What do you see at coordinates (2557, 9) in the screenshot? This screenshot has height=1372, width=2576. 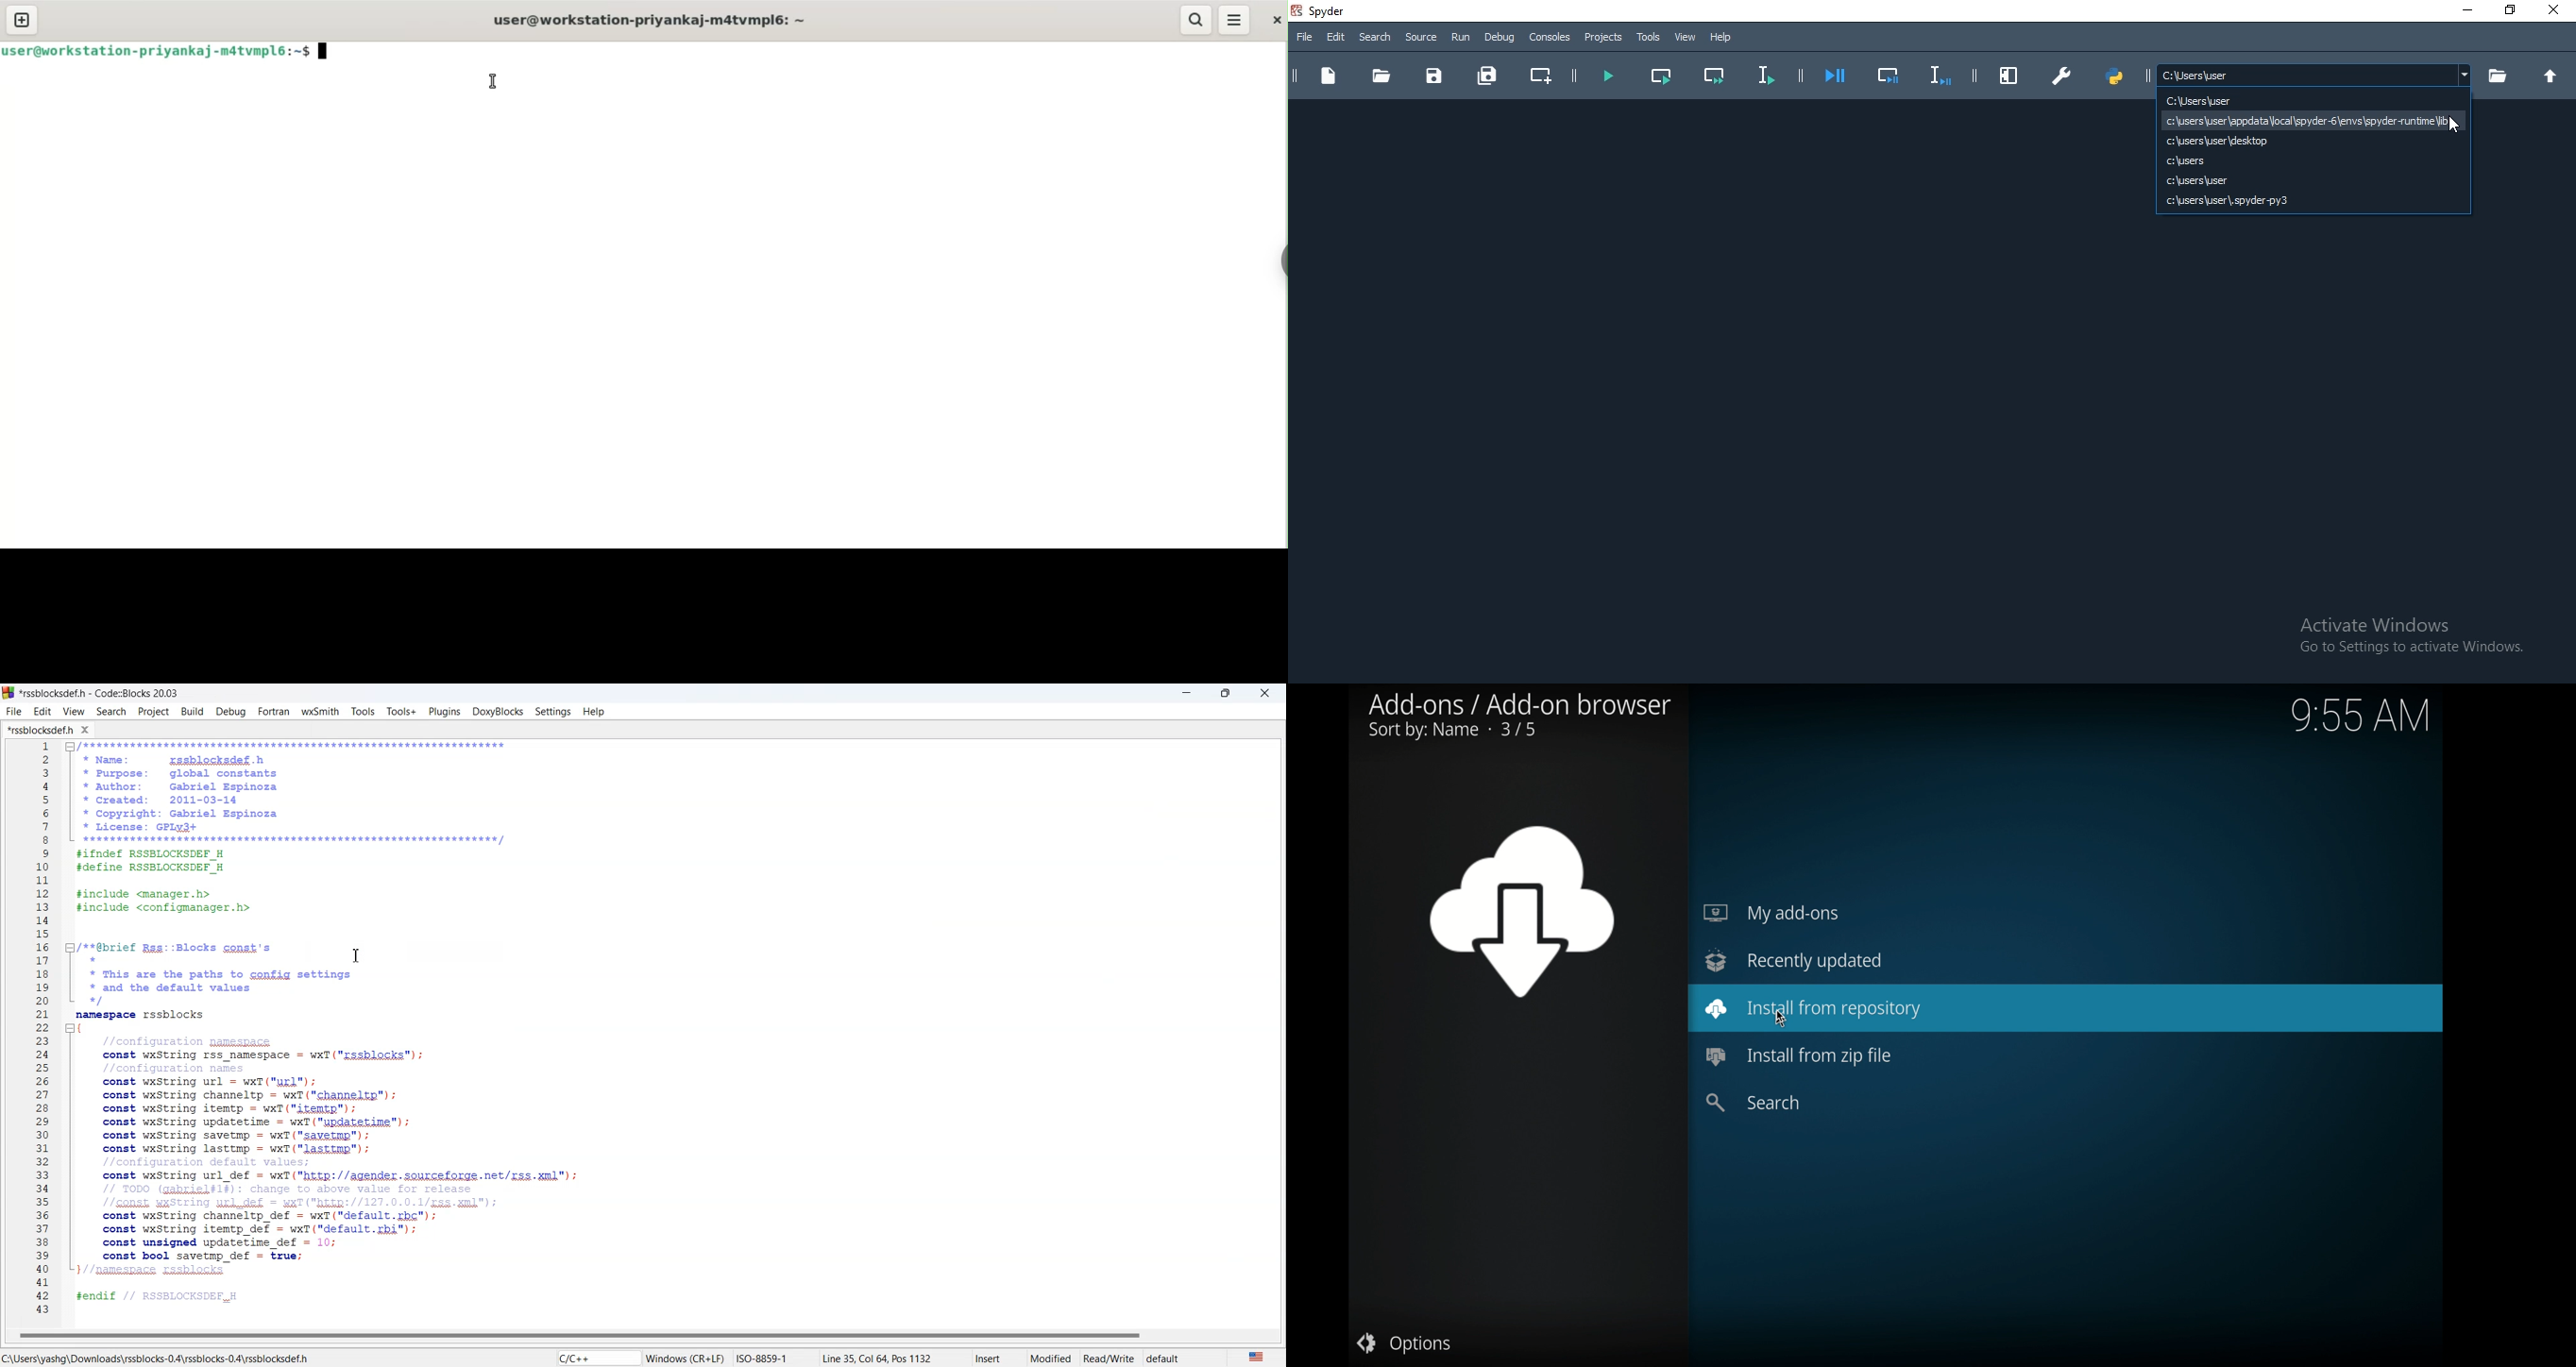 I see `Close` at bounding box center [2557, 9].